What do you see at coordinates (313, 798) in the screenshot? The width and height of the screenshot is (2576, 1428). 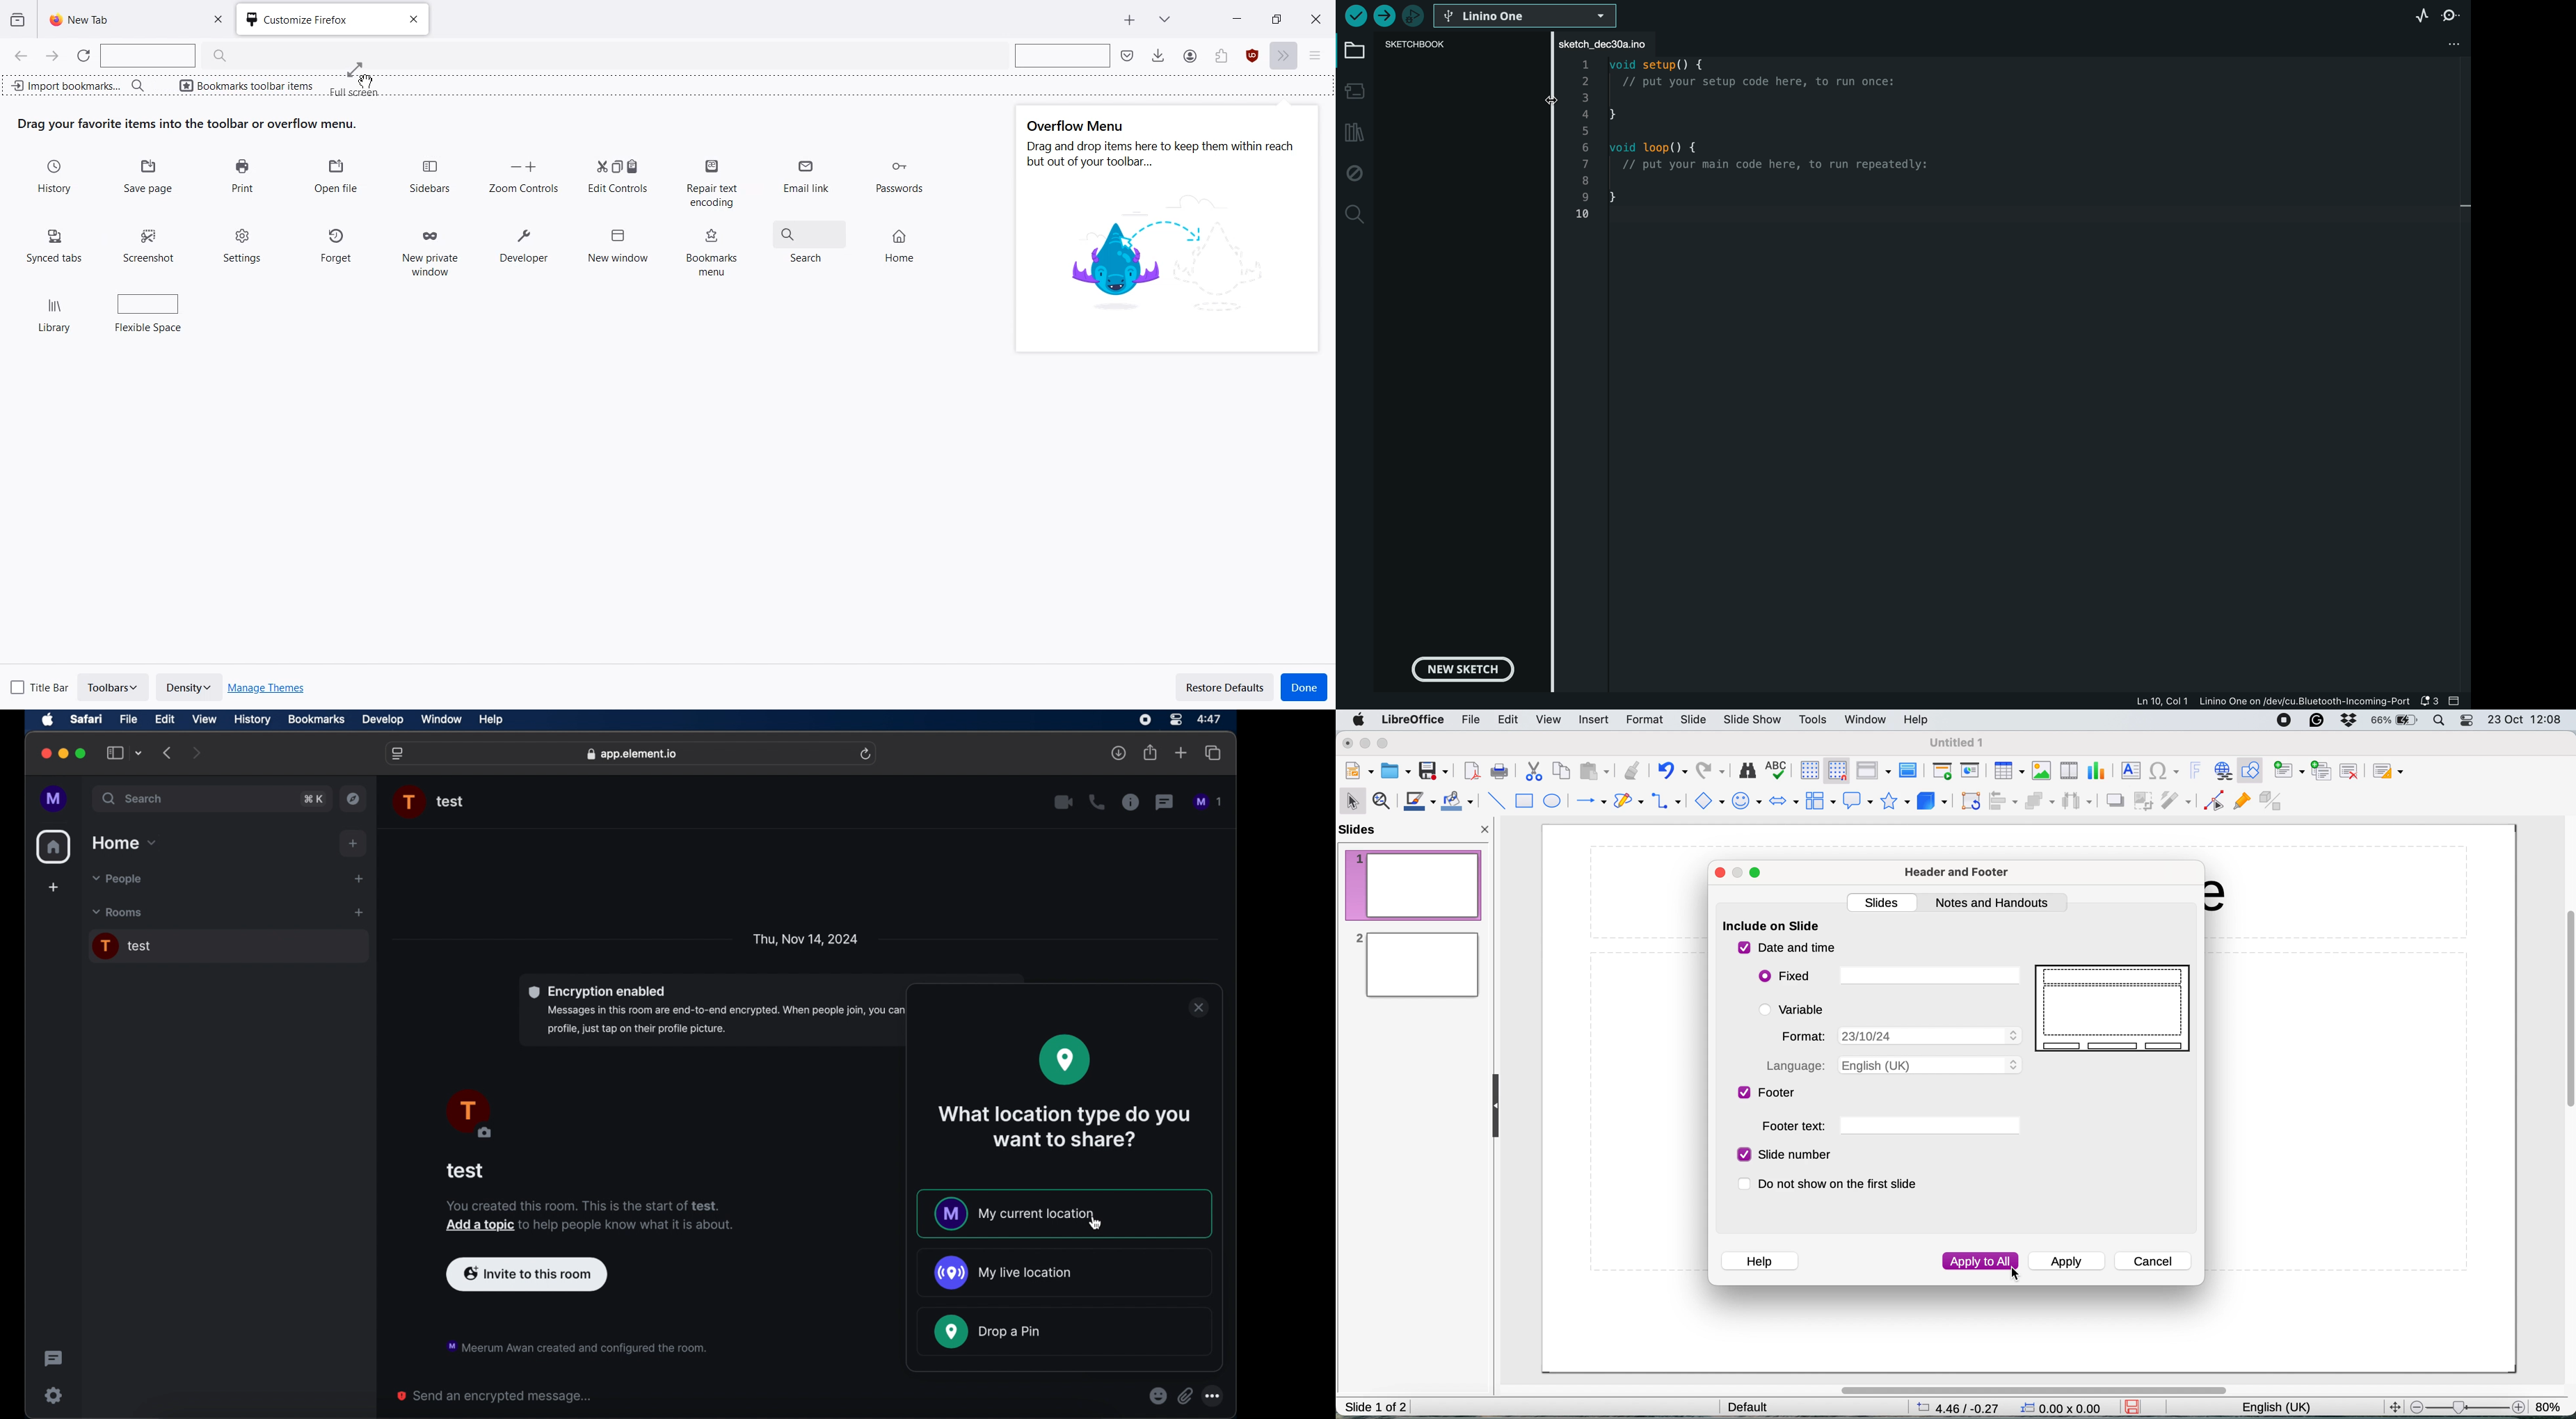 I see `search shortcut` at bounding box center [313, 798].